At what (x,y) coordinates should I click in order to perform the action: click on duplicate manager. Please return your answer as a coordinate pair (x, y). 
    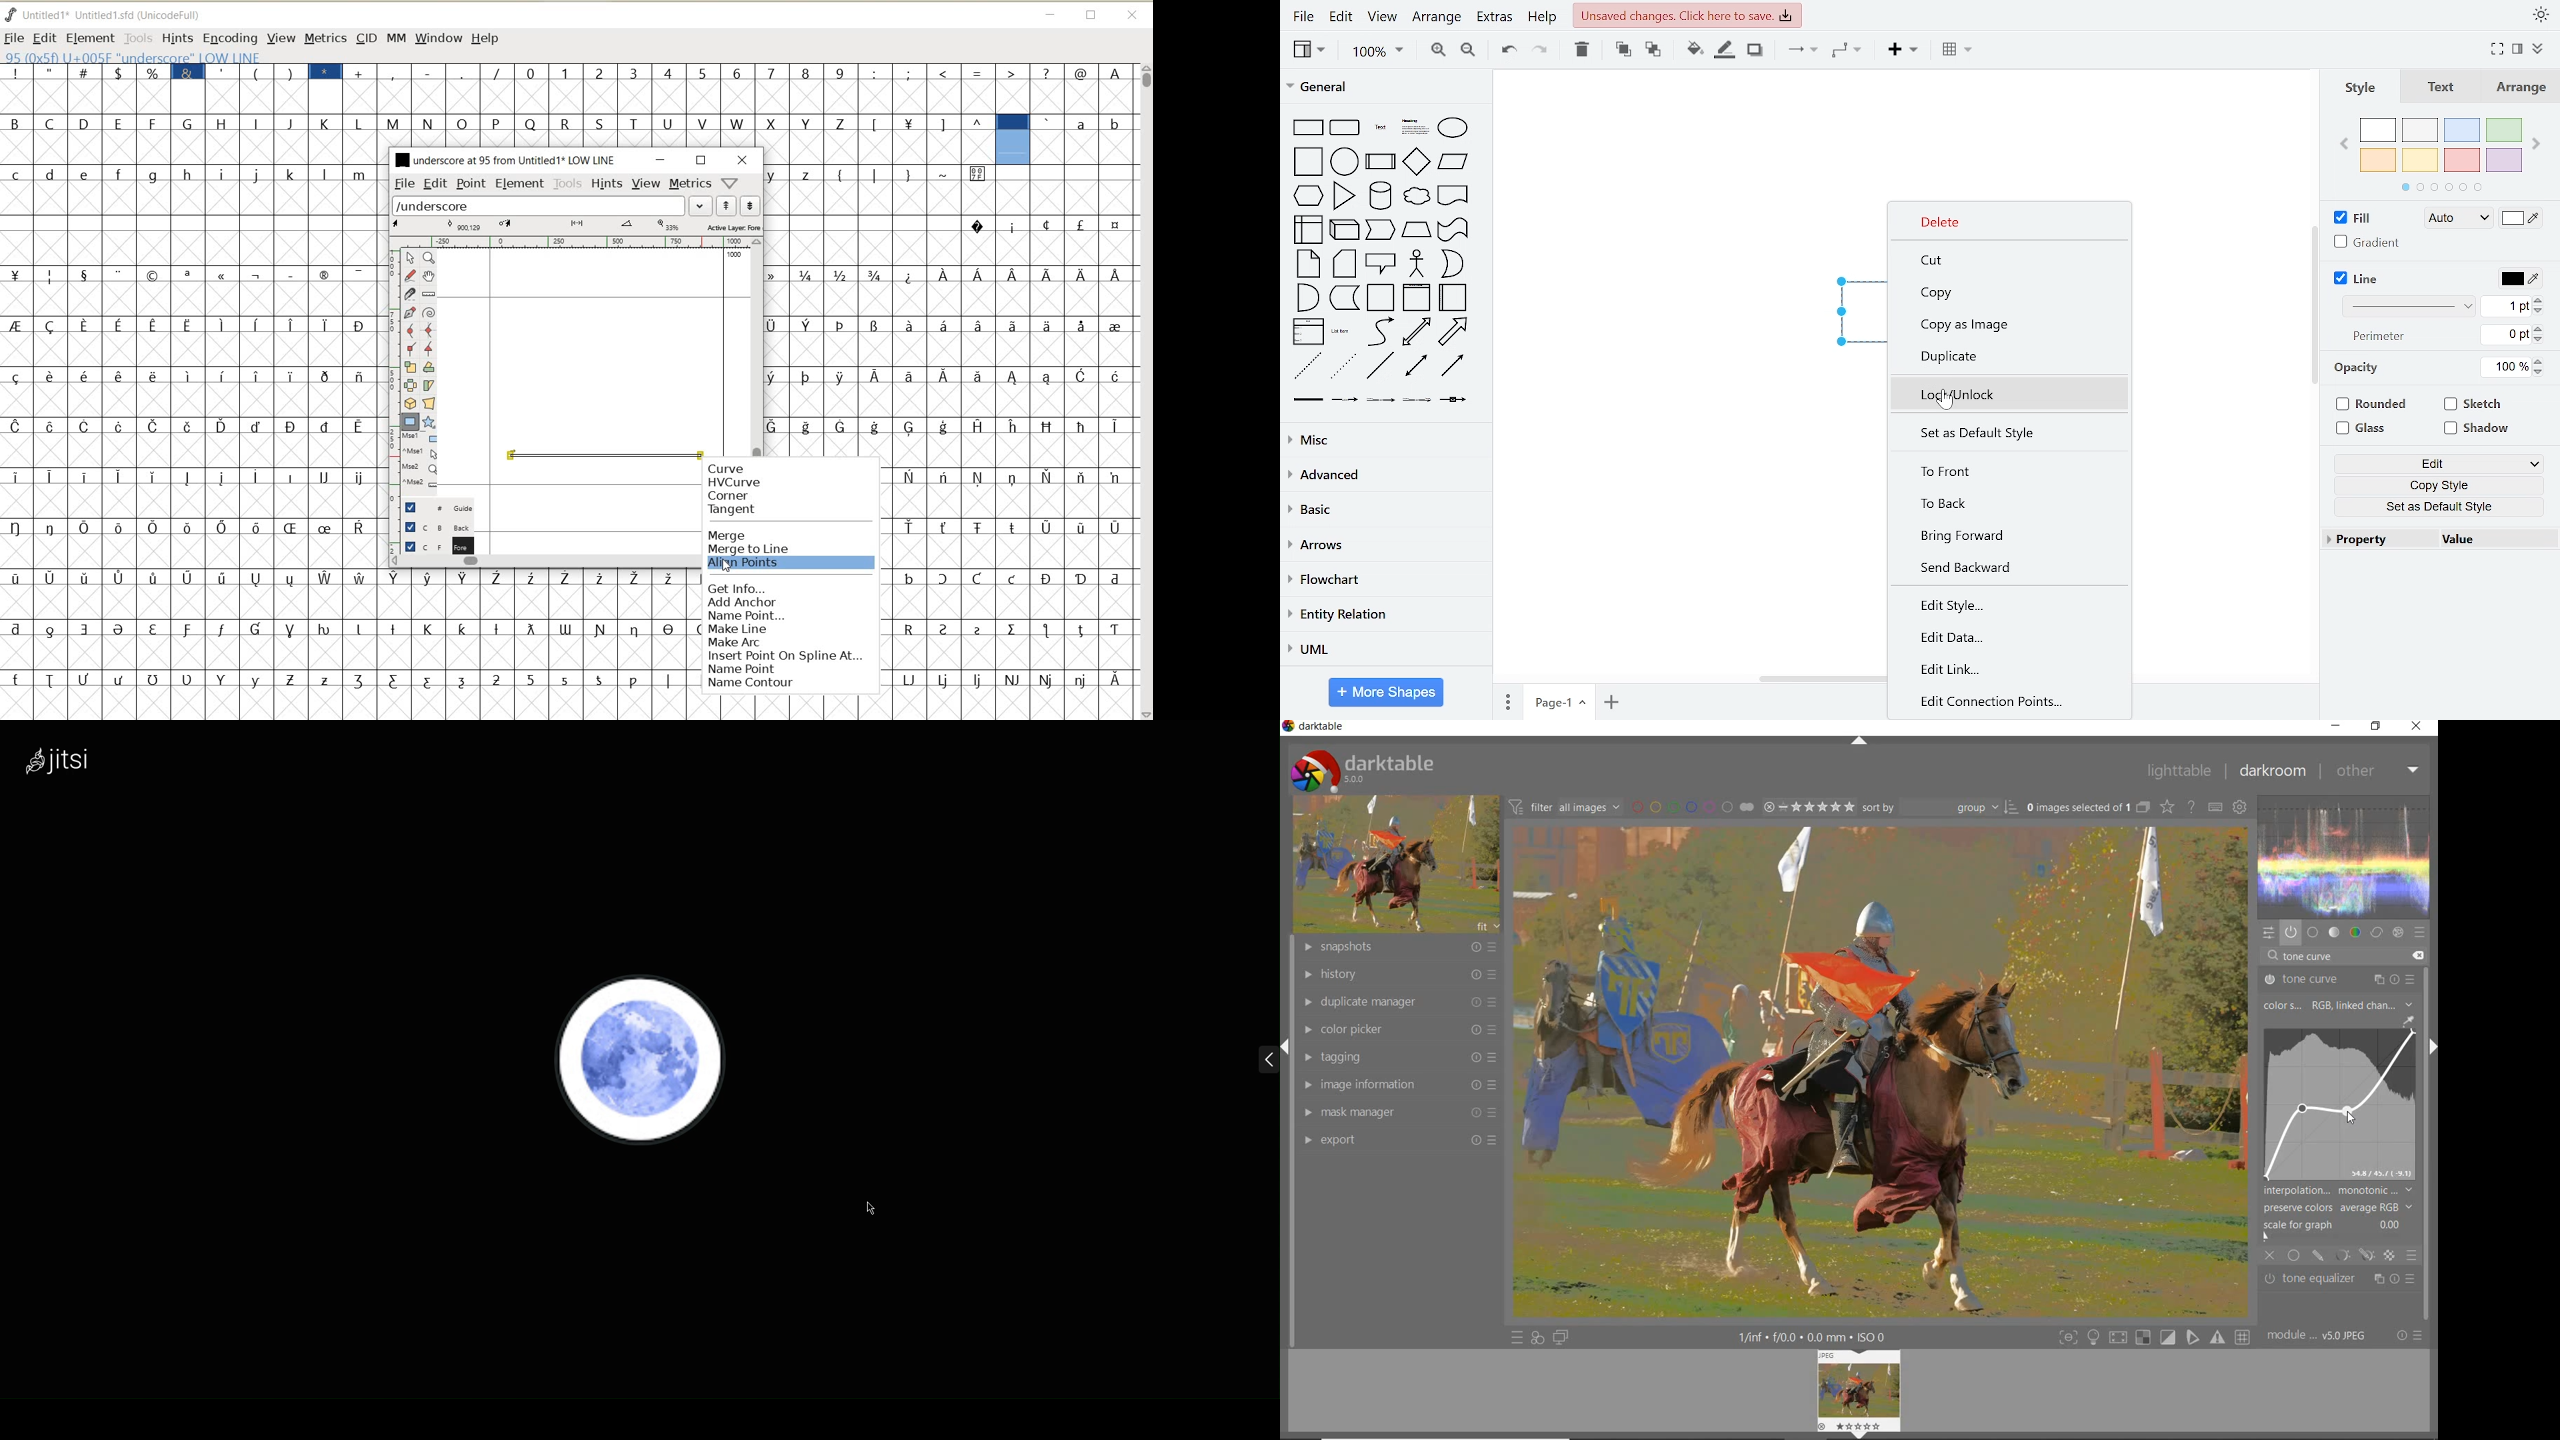
    Looking at the image, I should click on (1399, 1001).